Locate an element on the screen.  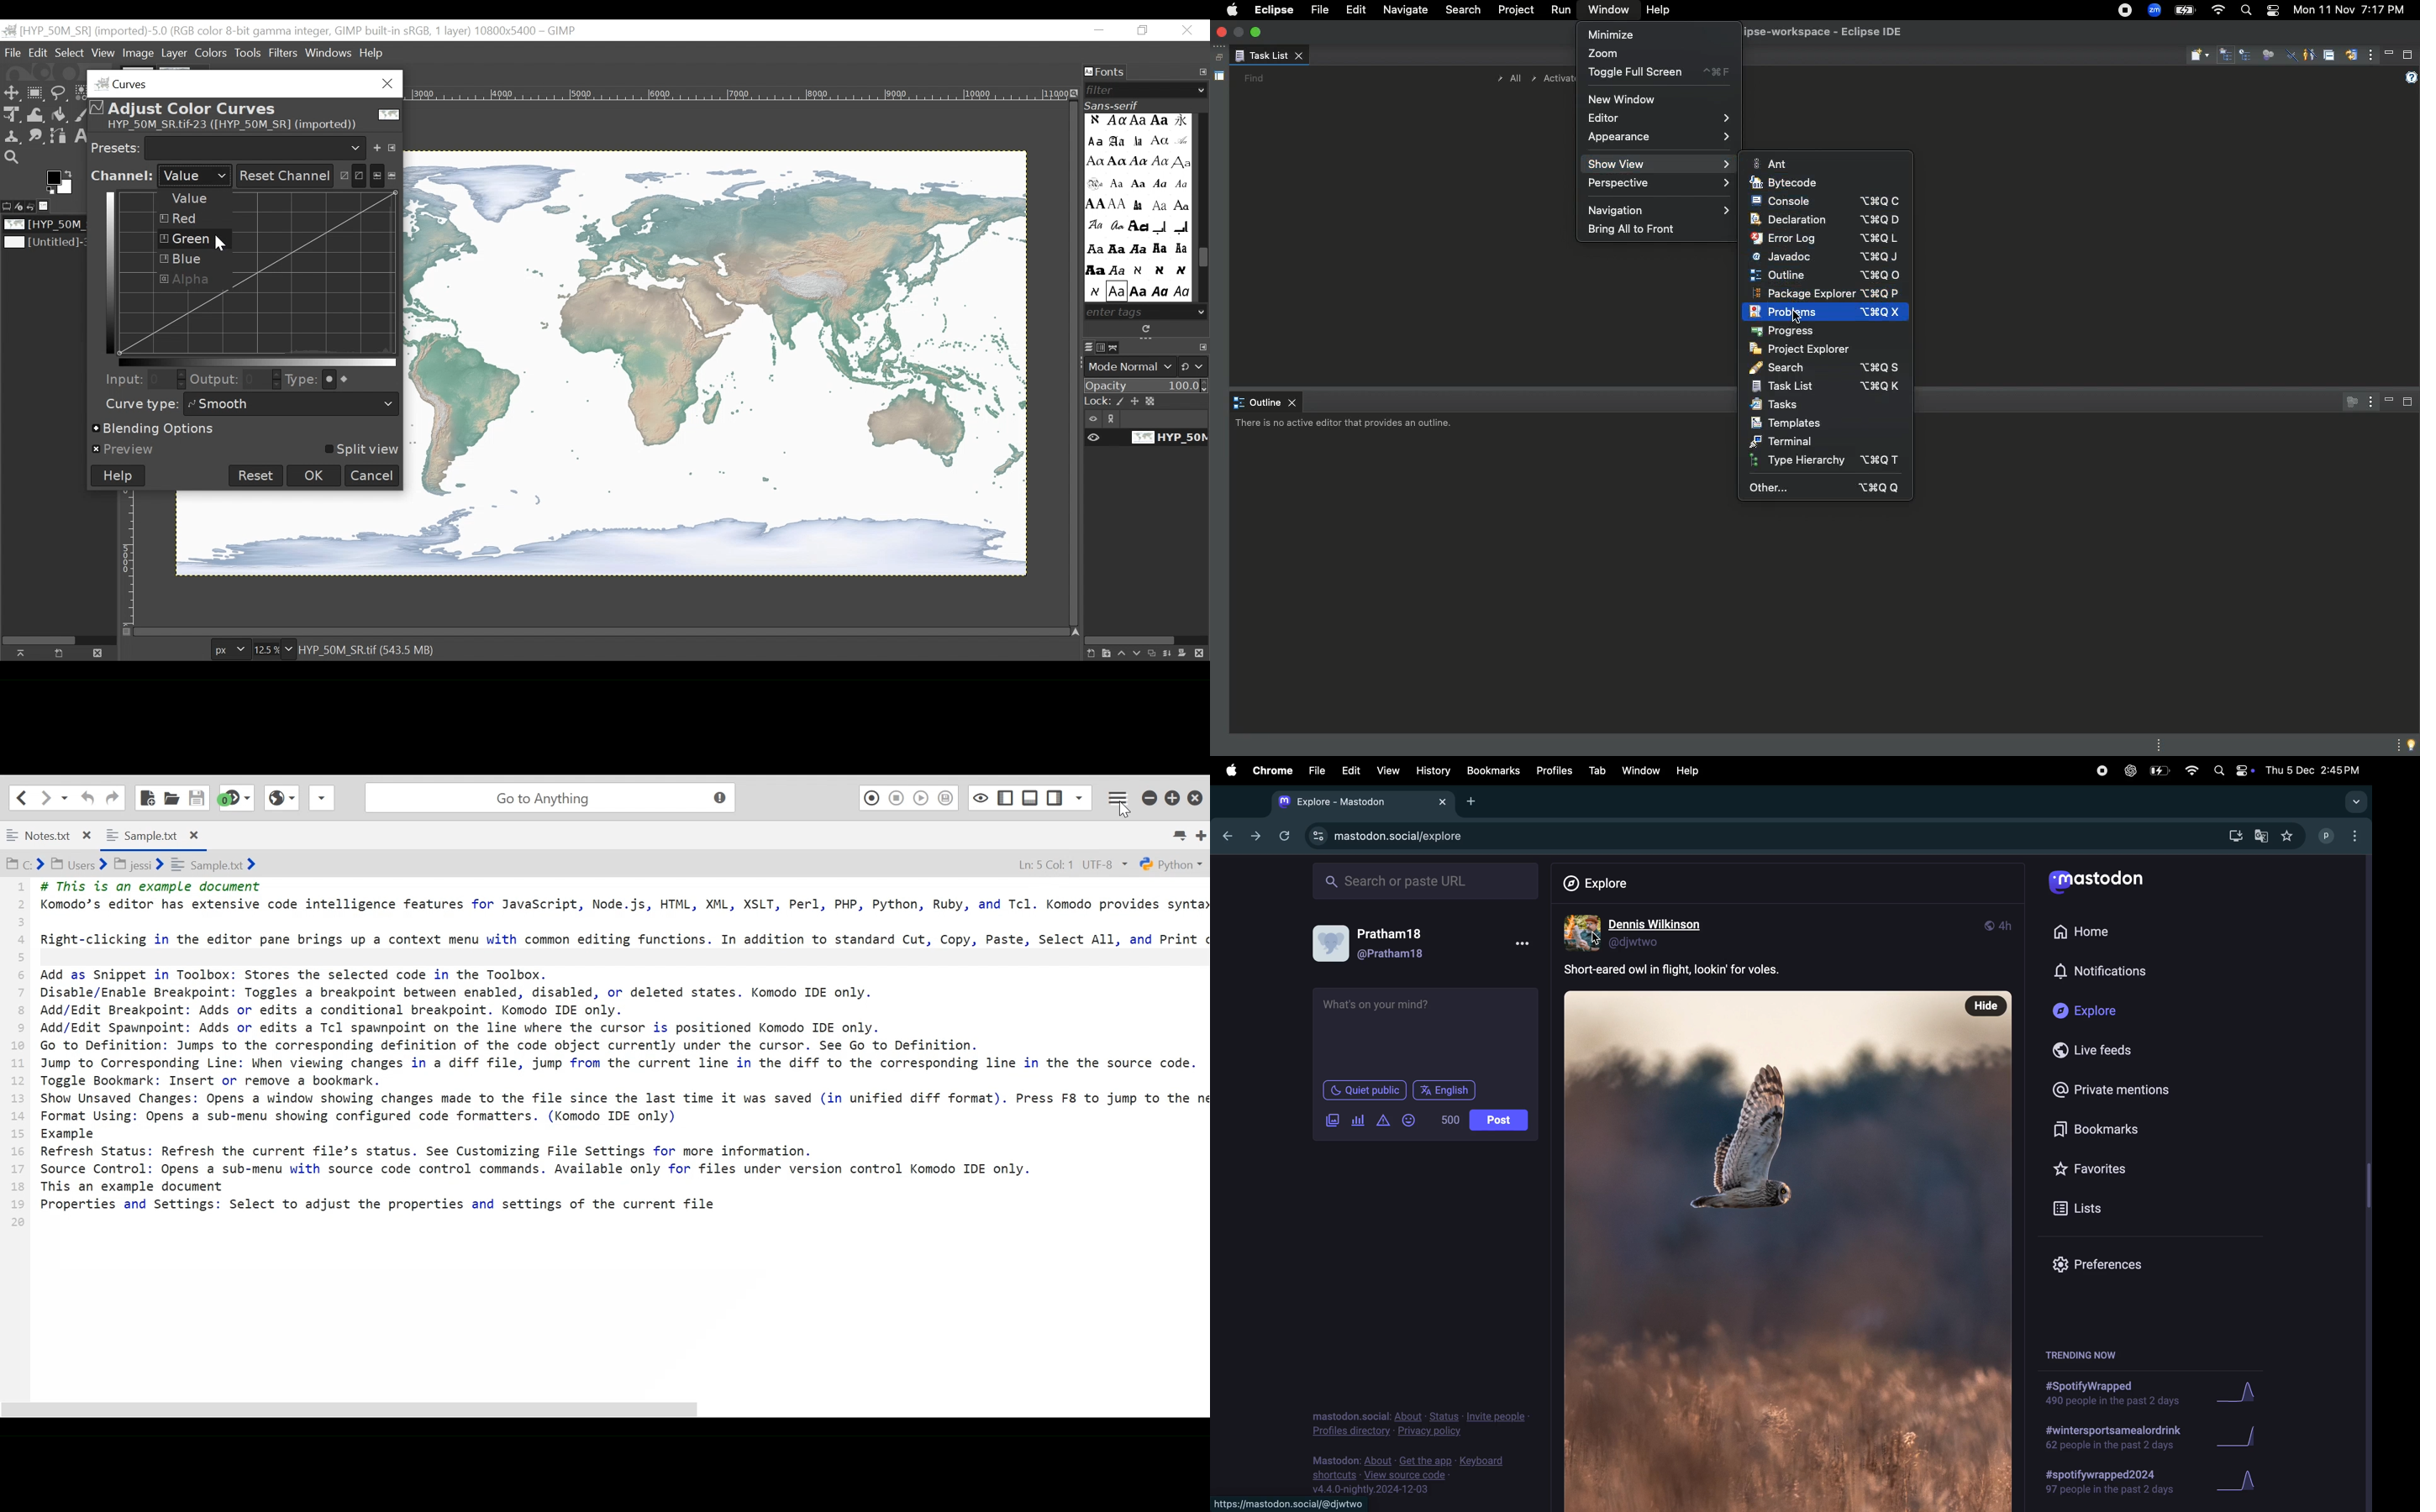
Field is located at coordinates (263, 380).